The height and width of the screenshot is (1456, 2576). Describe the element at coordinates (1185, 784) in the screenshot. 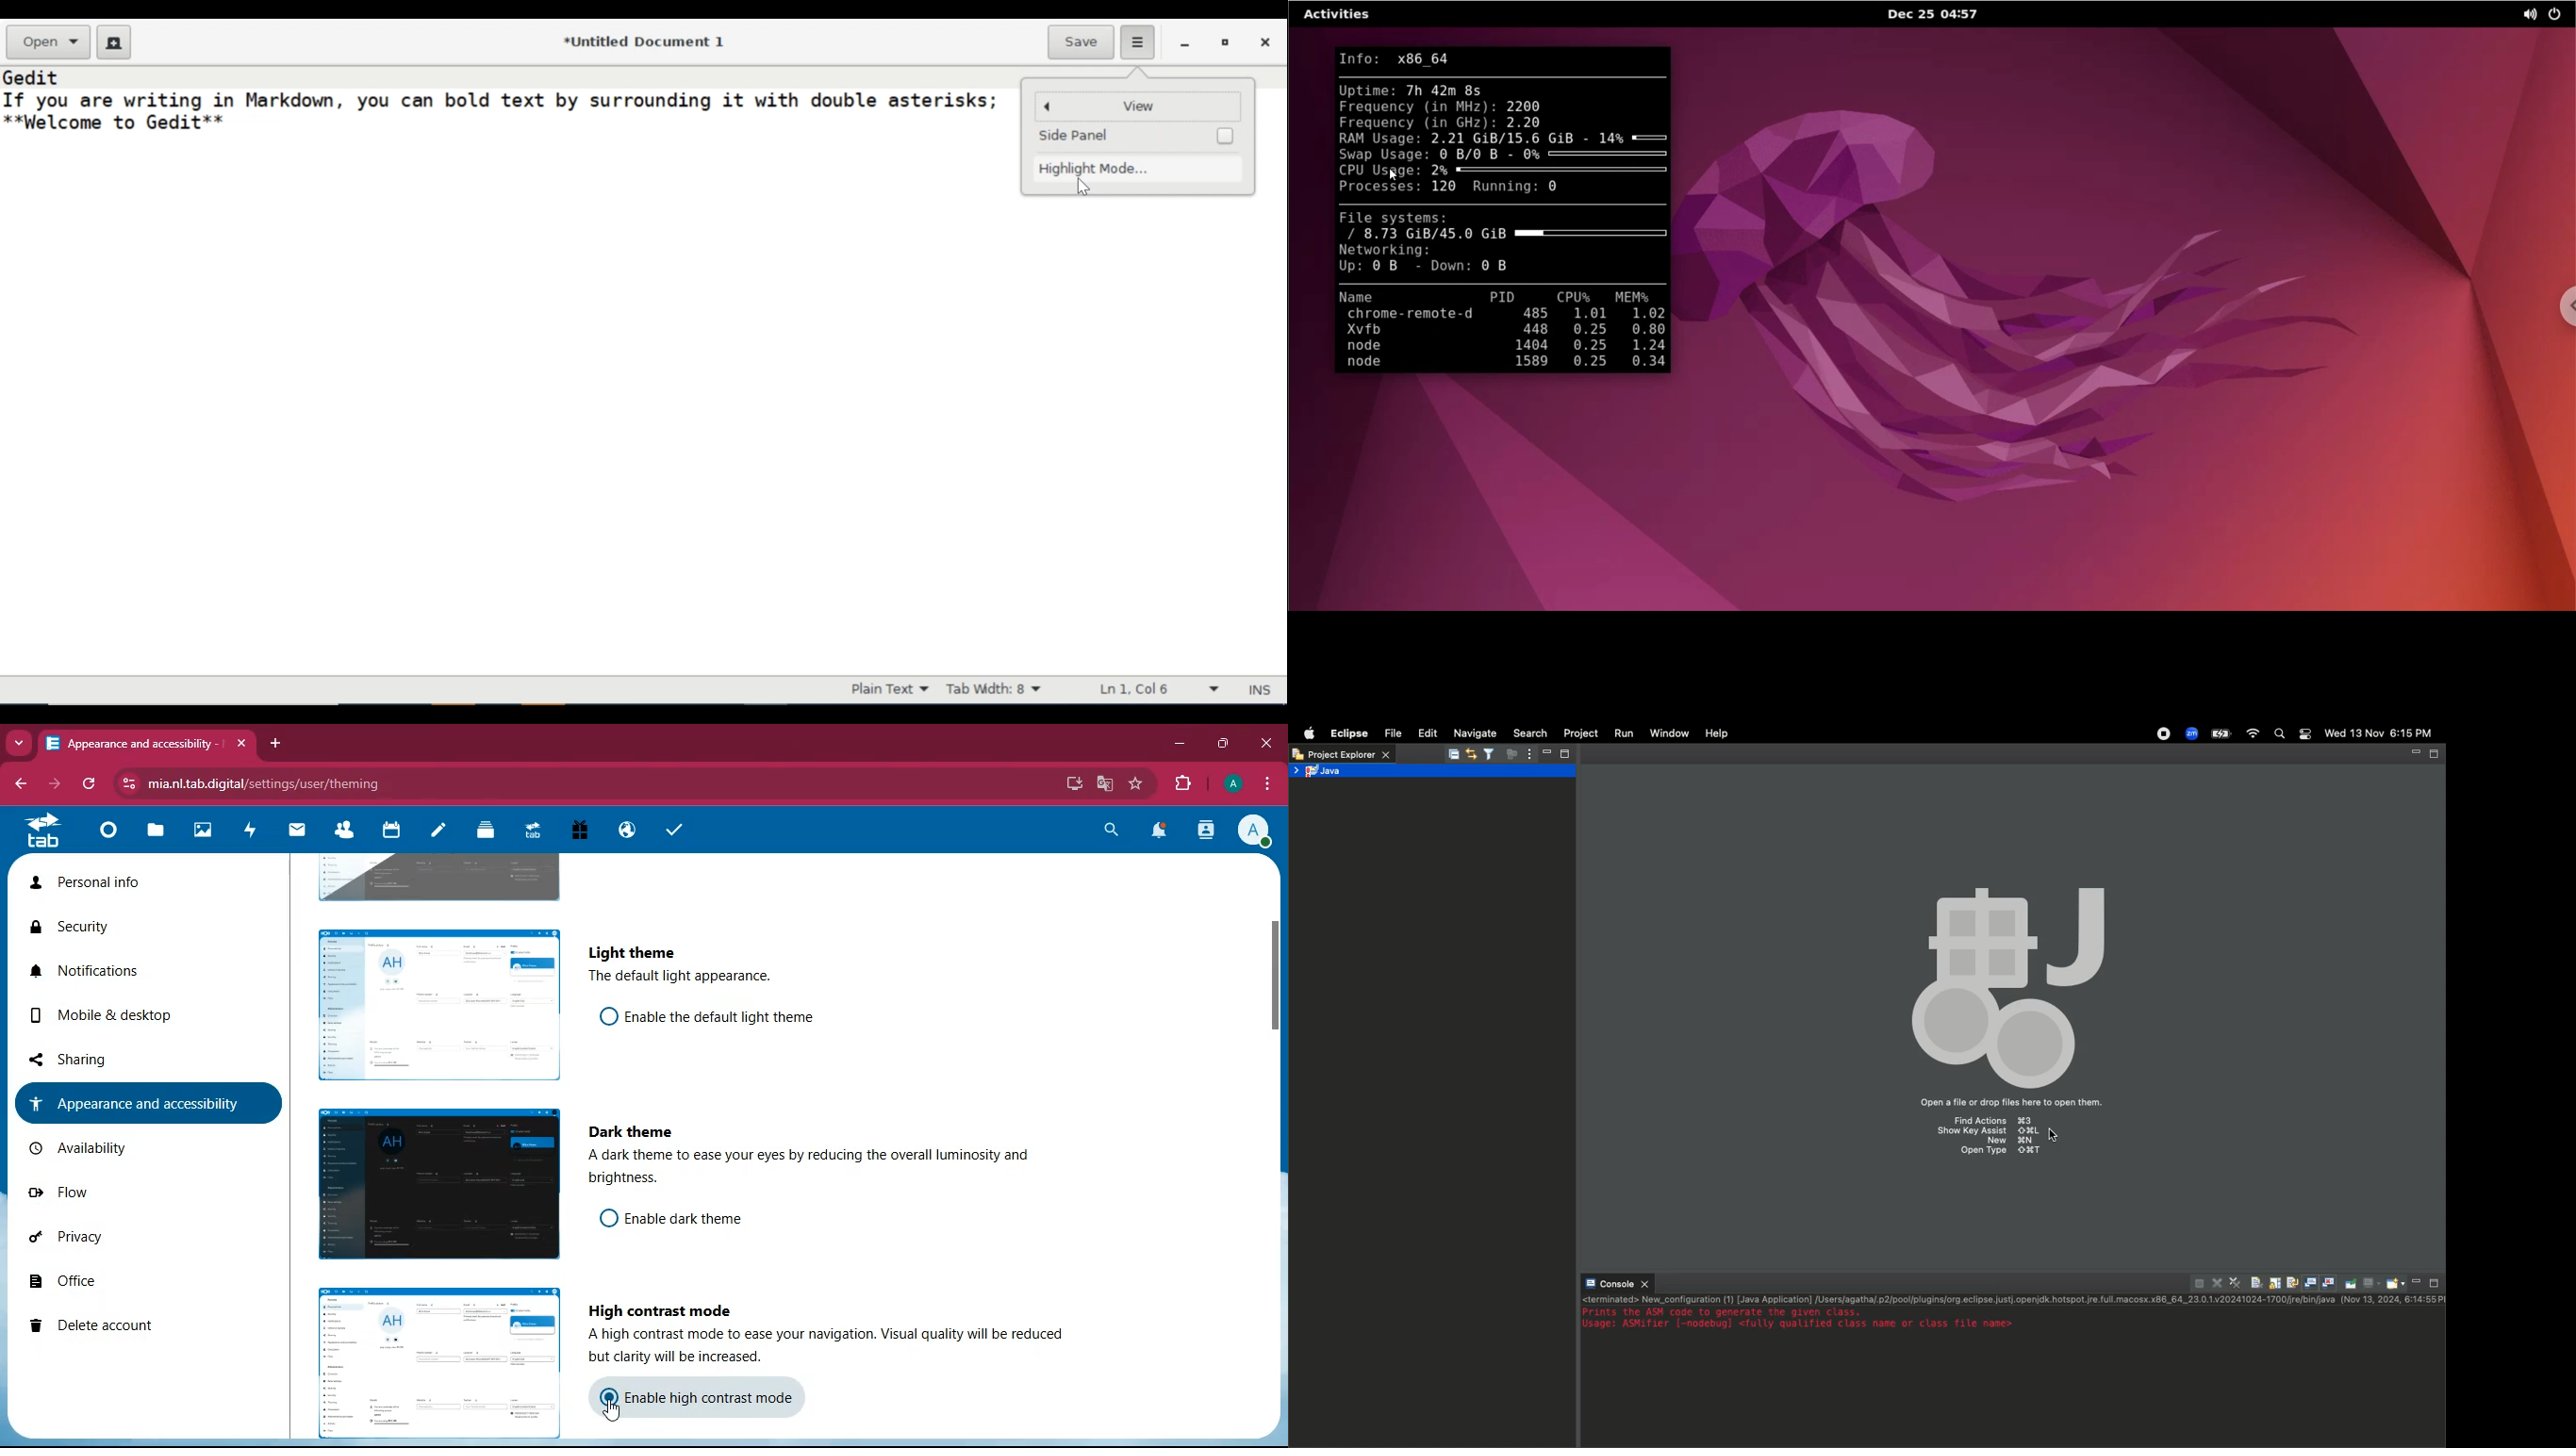

I see `extension` at that location.